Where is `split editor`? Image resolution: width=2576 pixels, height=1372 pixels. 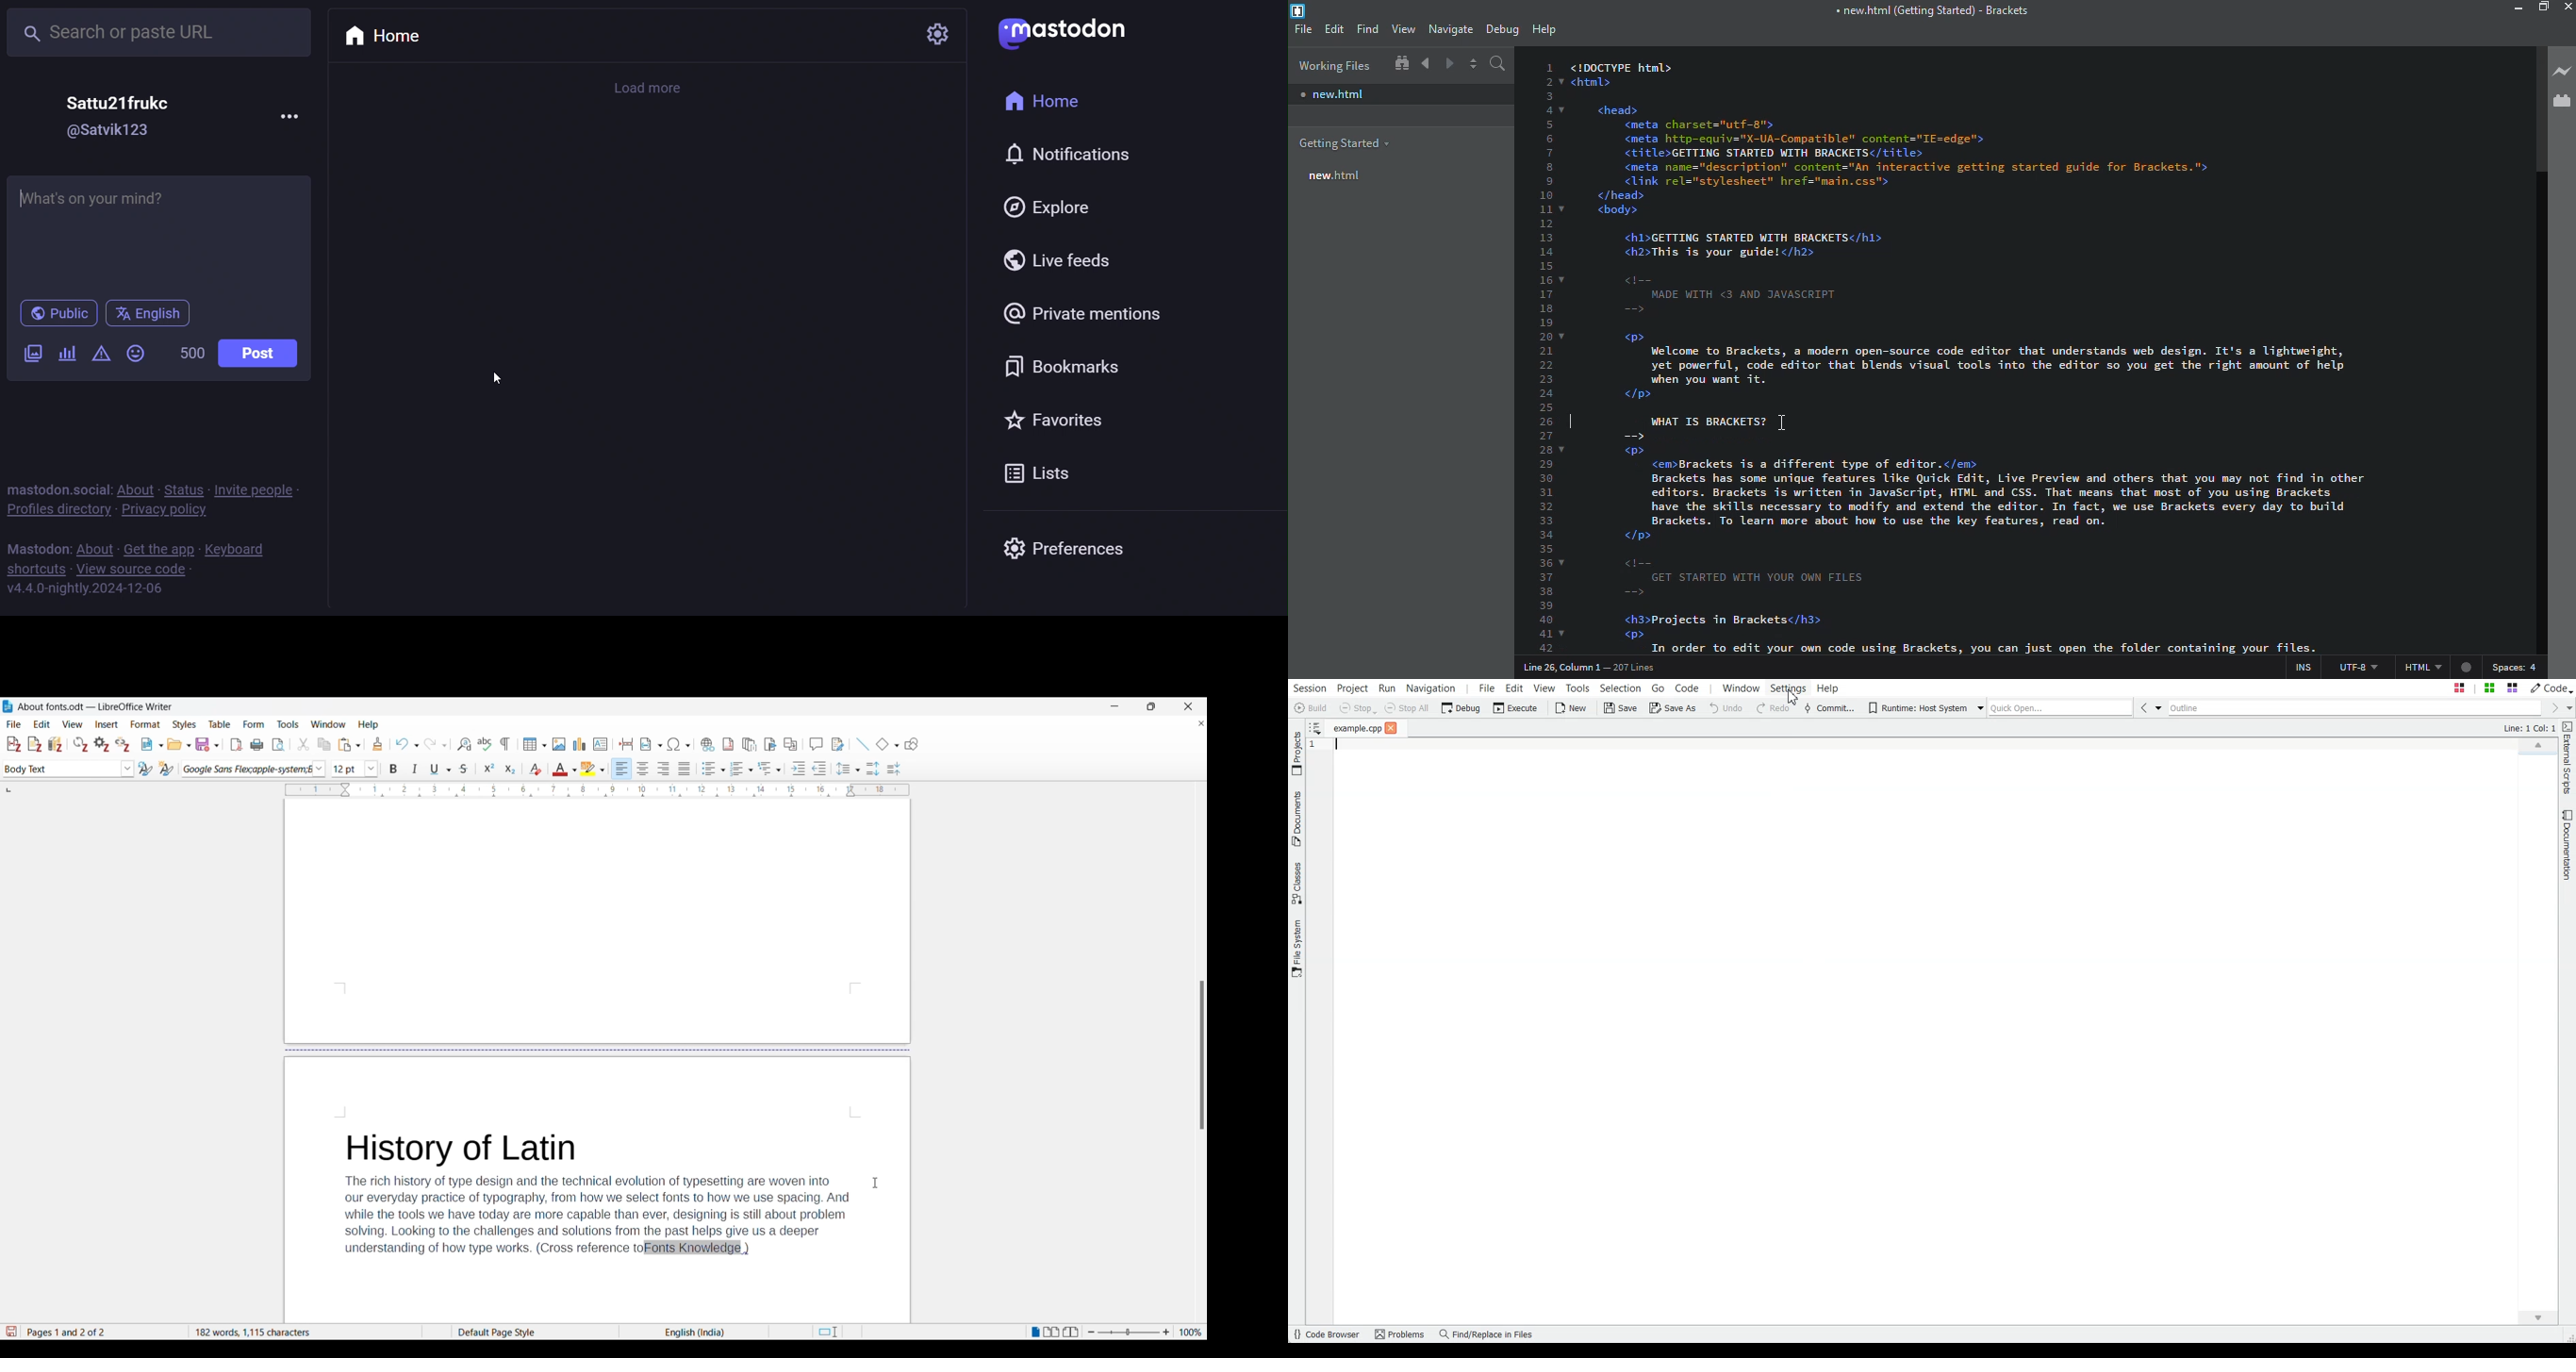 split editor is located at coordinates (1475, 66).